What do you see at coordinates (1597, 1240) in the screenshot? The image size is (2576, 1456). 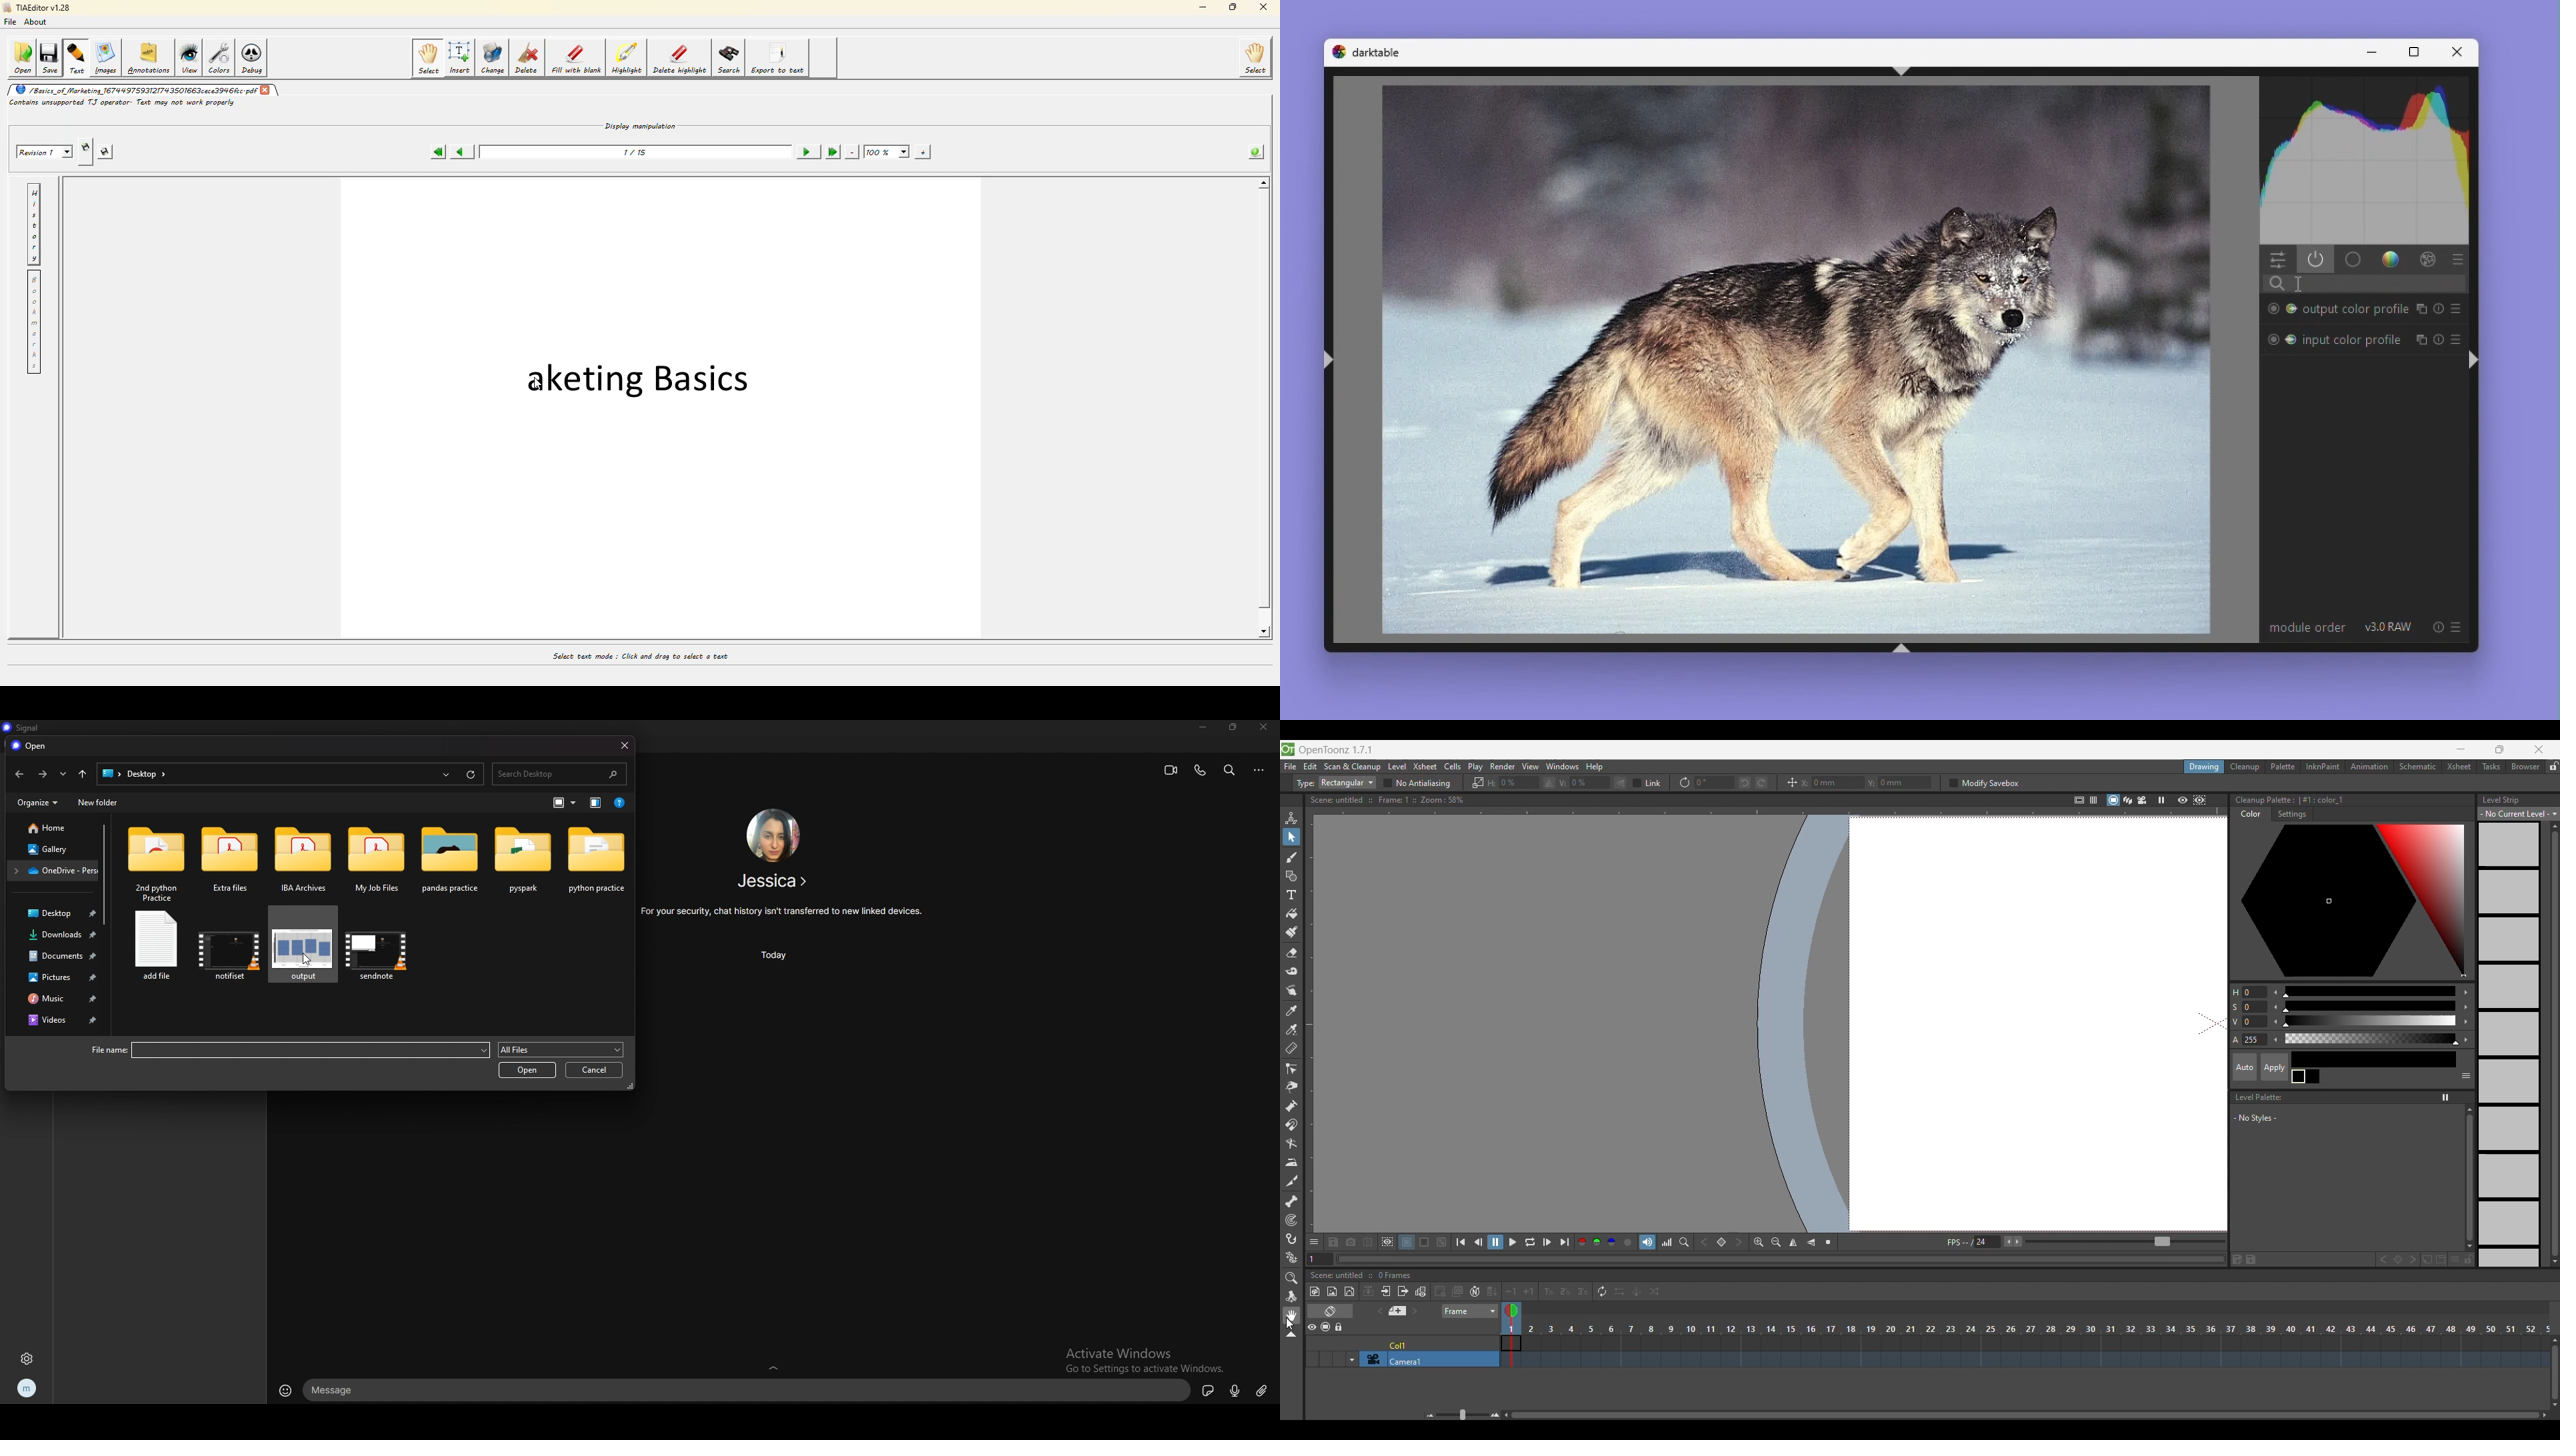 I see `Green channel` at bounding box center [1597, 1240].